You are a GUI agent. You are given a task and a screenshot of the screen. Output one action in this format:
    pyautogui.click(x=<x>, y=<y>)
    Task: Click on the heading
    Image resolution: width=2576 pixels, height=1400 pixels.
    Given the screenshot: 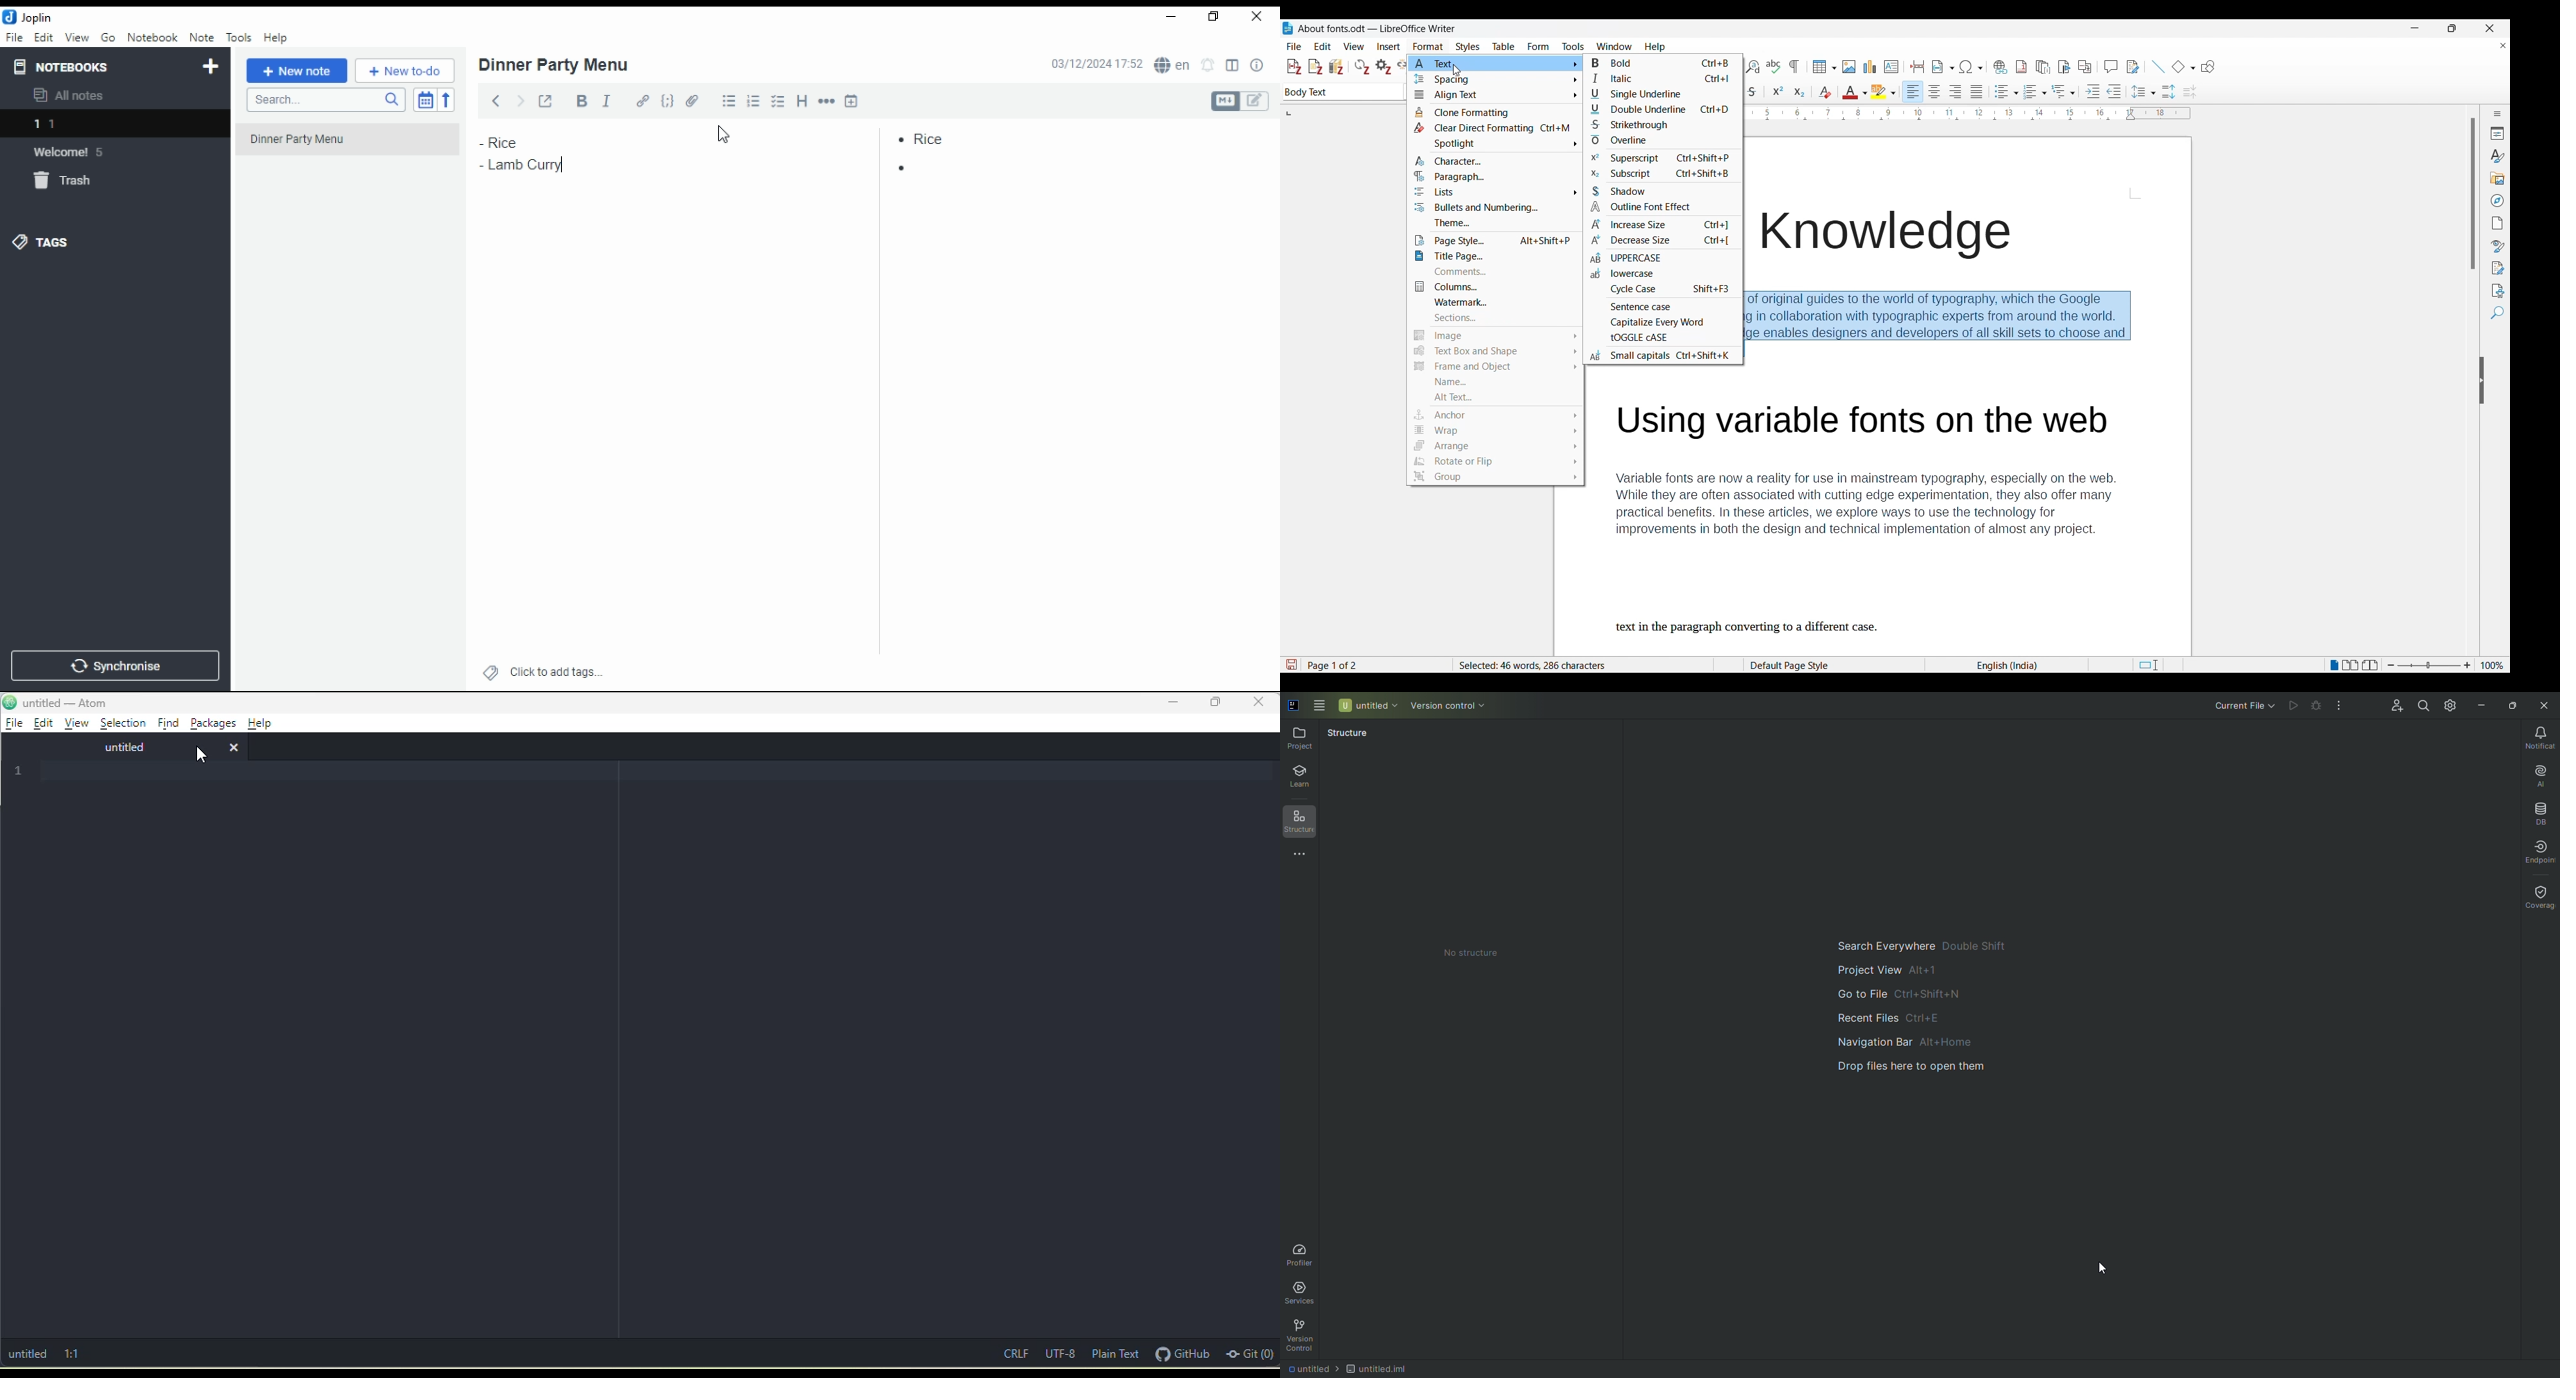 What is the action you would take?
    pyautogui.click(x=803, y=102)
    